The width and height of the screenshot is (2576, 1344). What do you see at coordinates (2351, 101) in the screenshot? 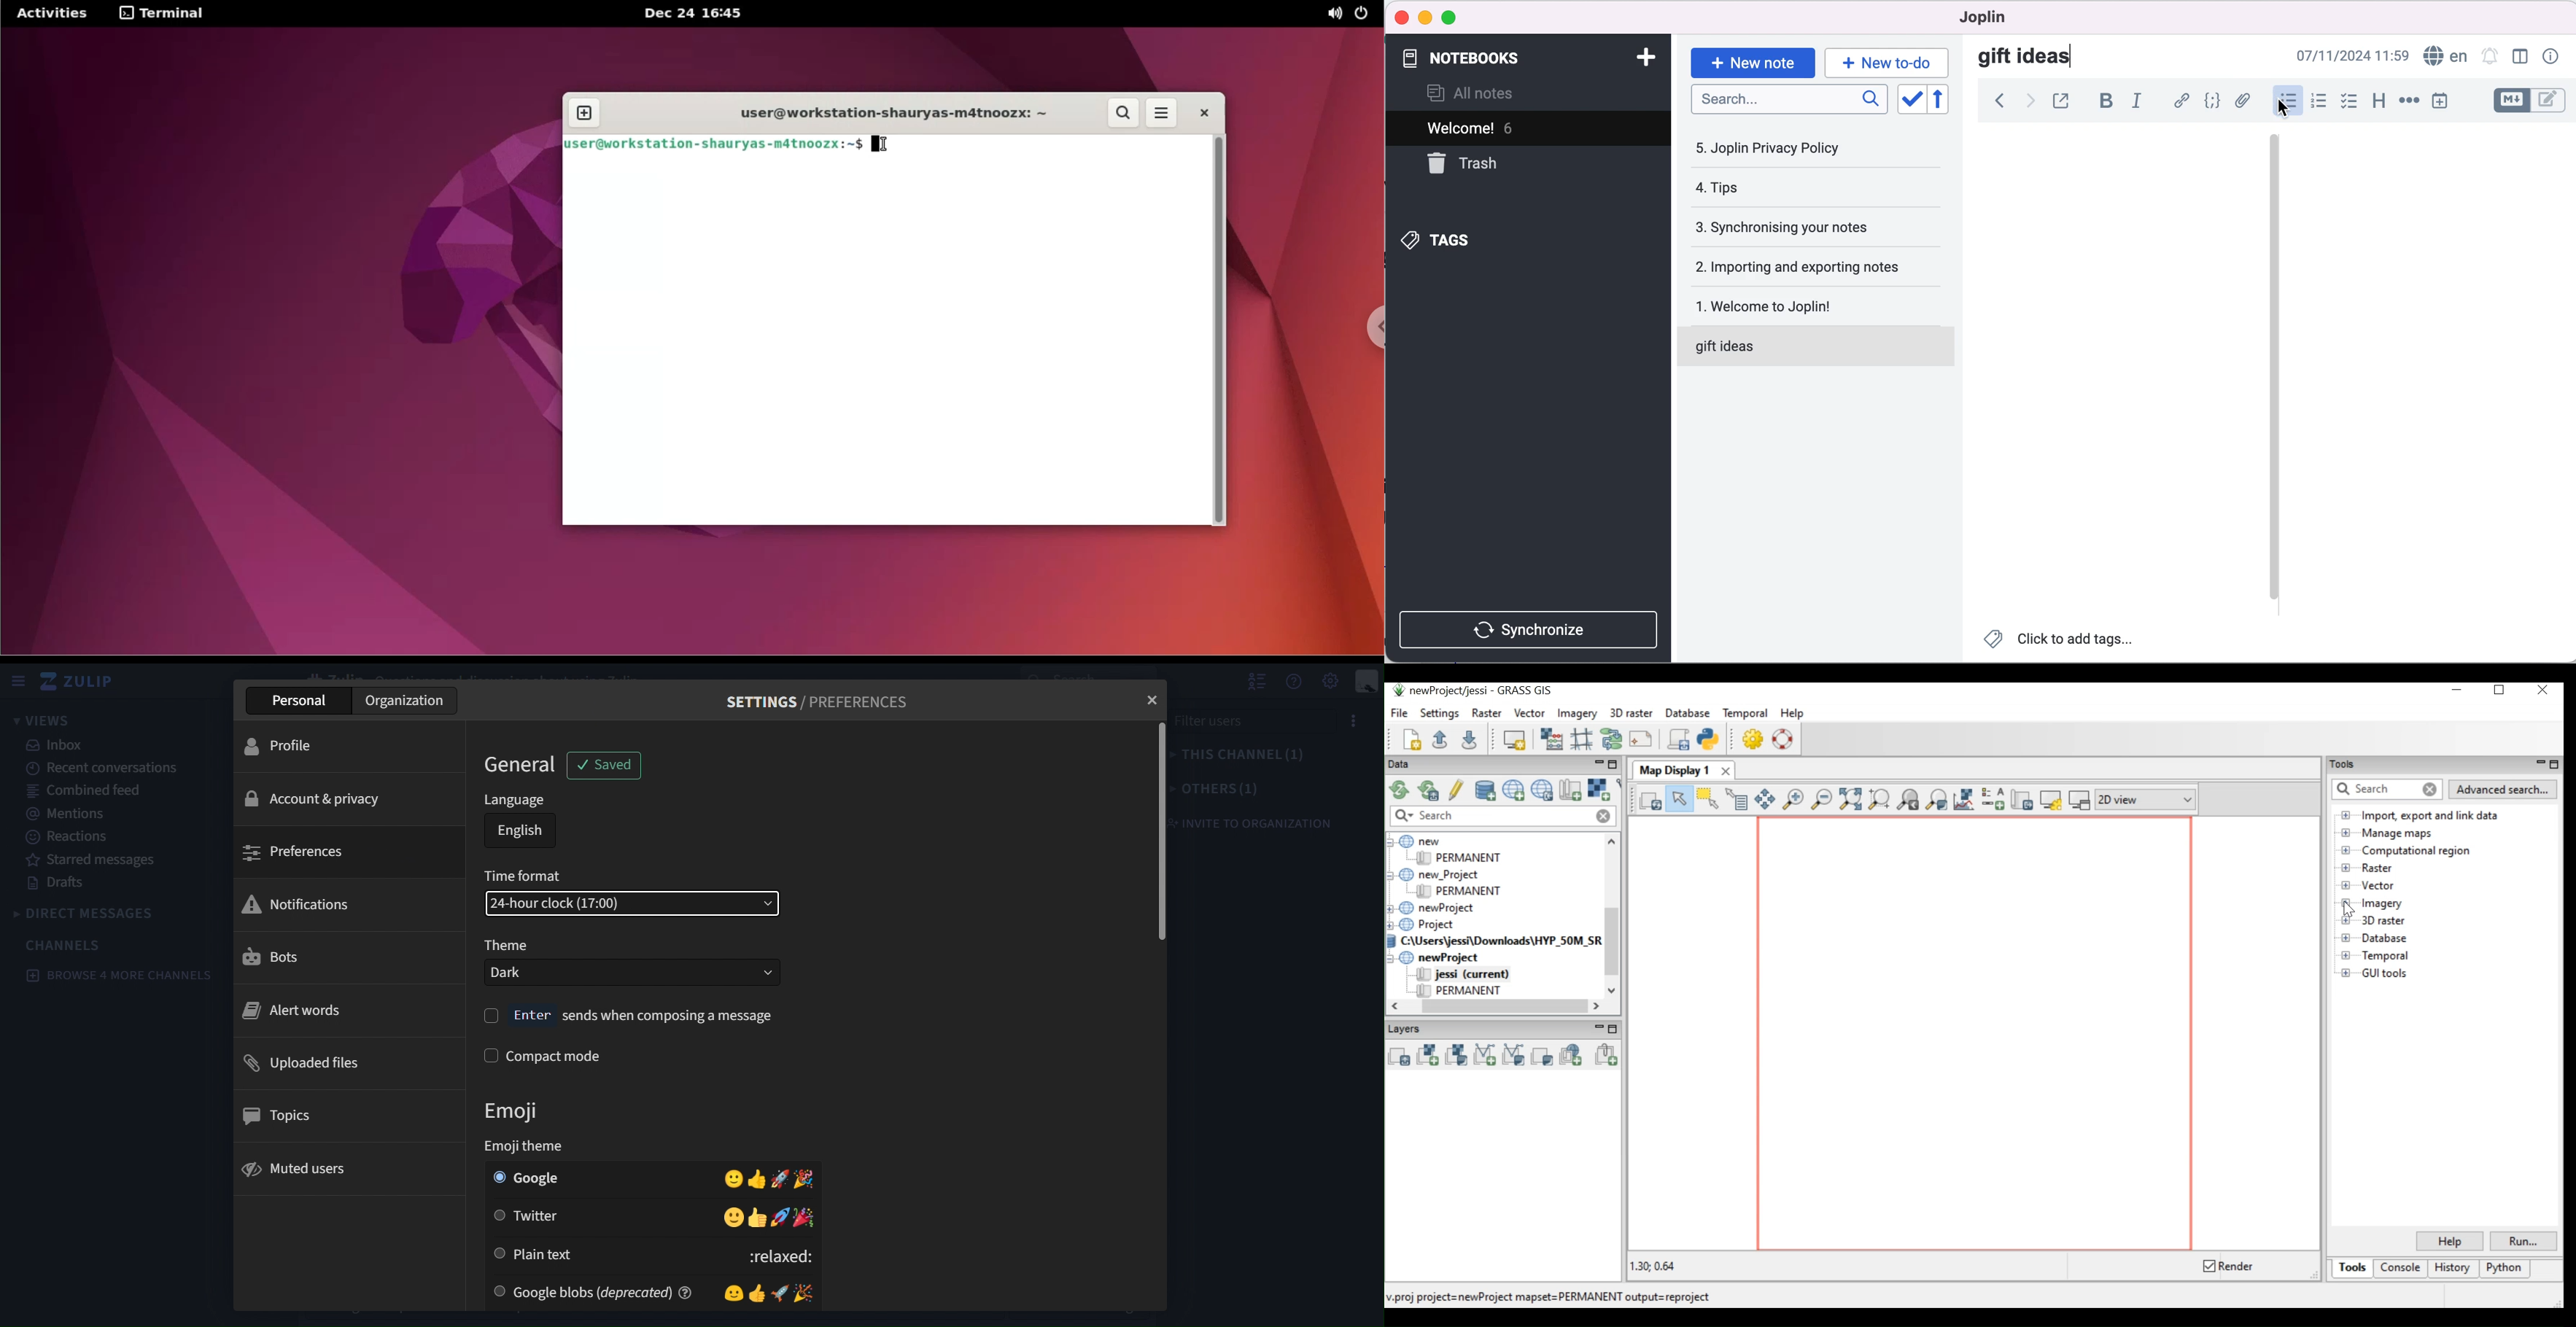
I see `checkbox` at bounding box center [2351, 101].